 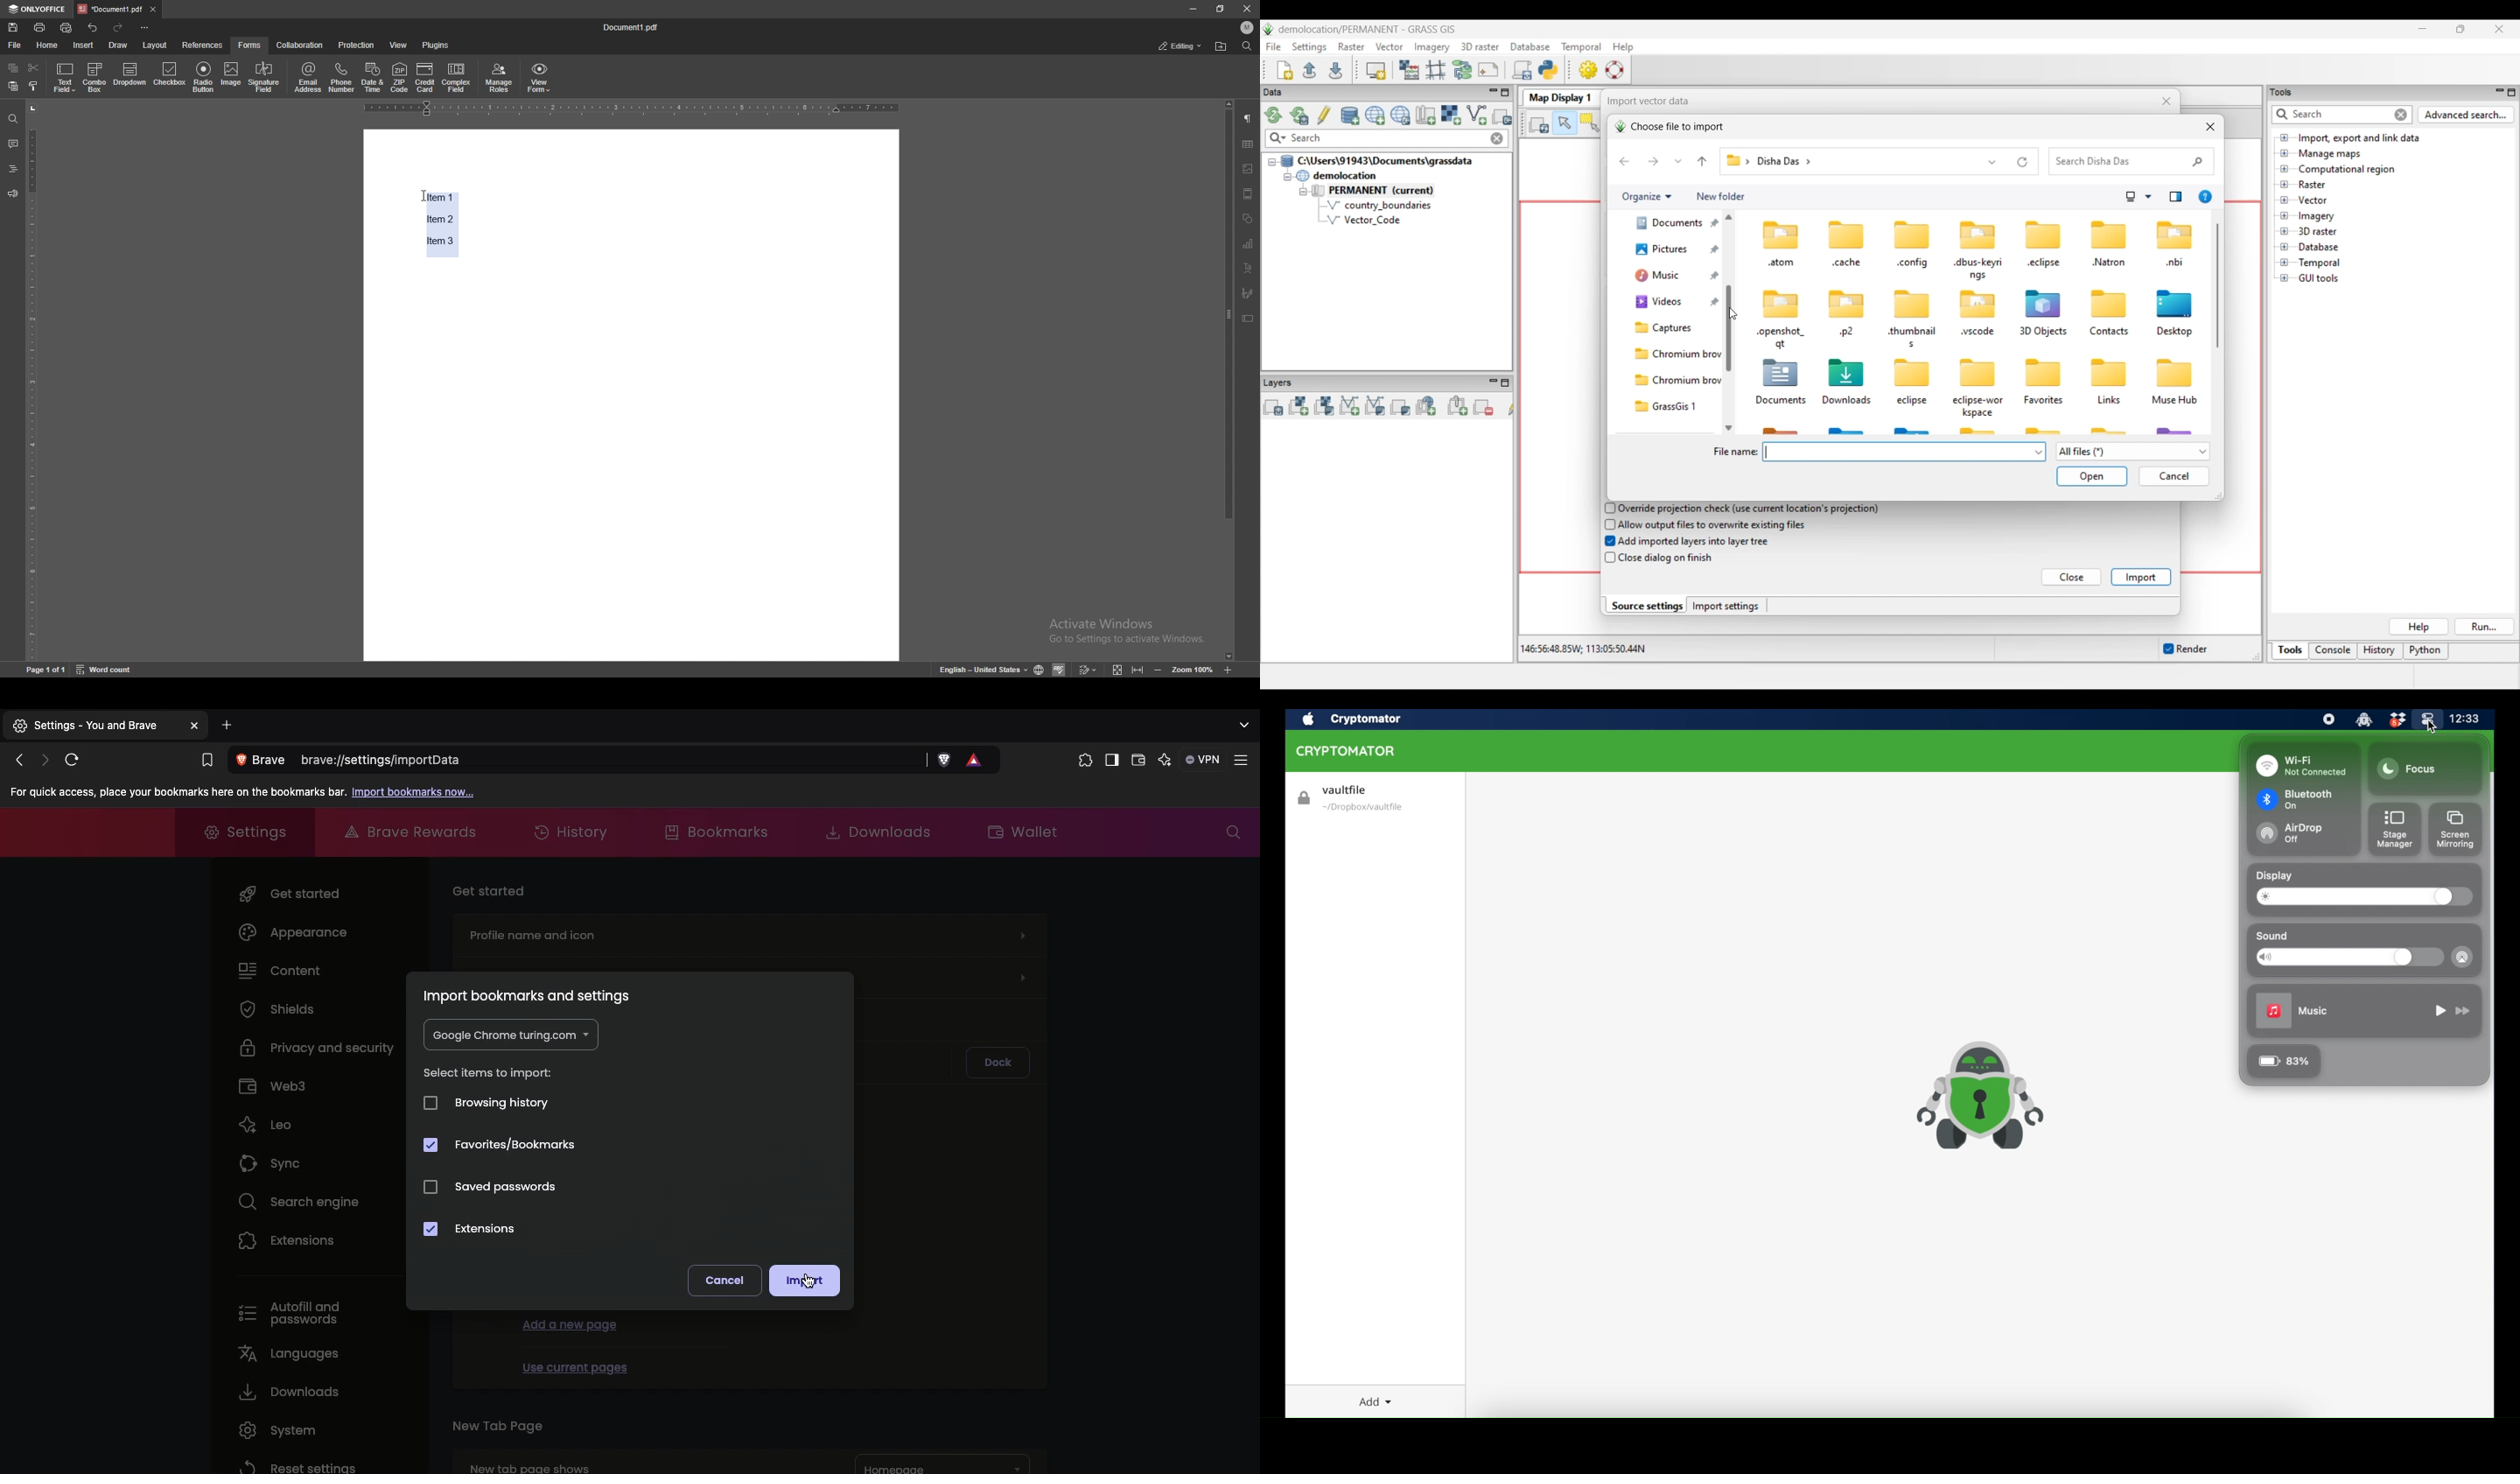 I want to click on Wallet, so click(x=1025, y=830).